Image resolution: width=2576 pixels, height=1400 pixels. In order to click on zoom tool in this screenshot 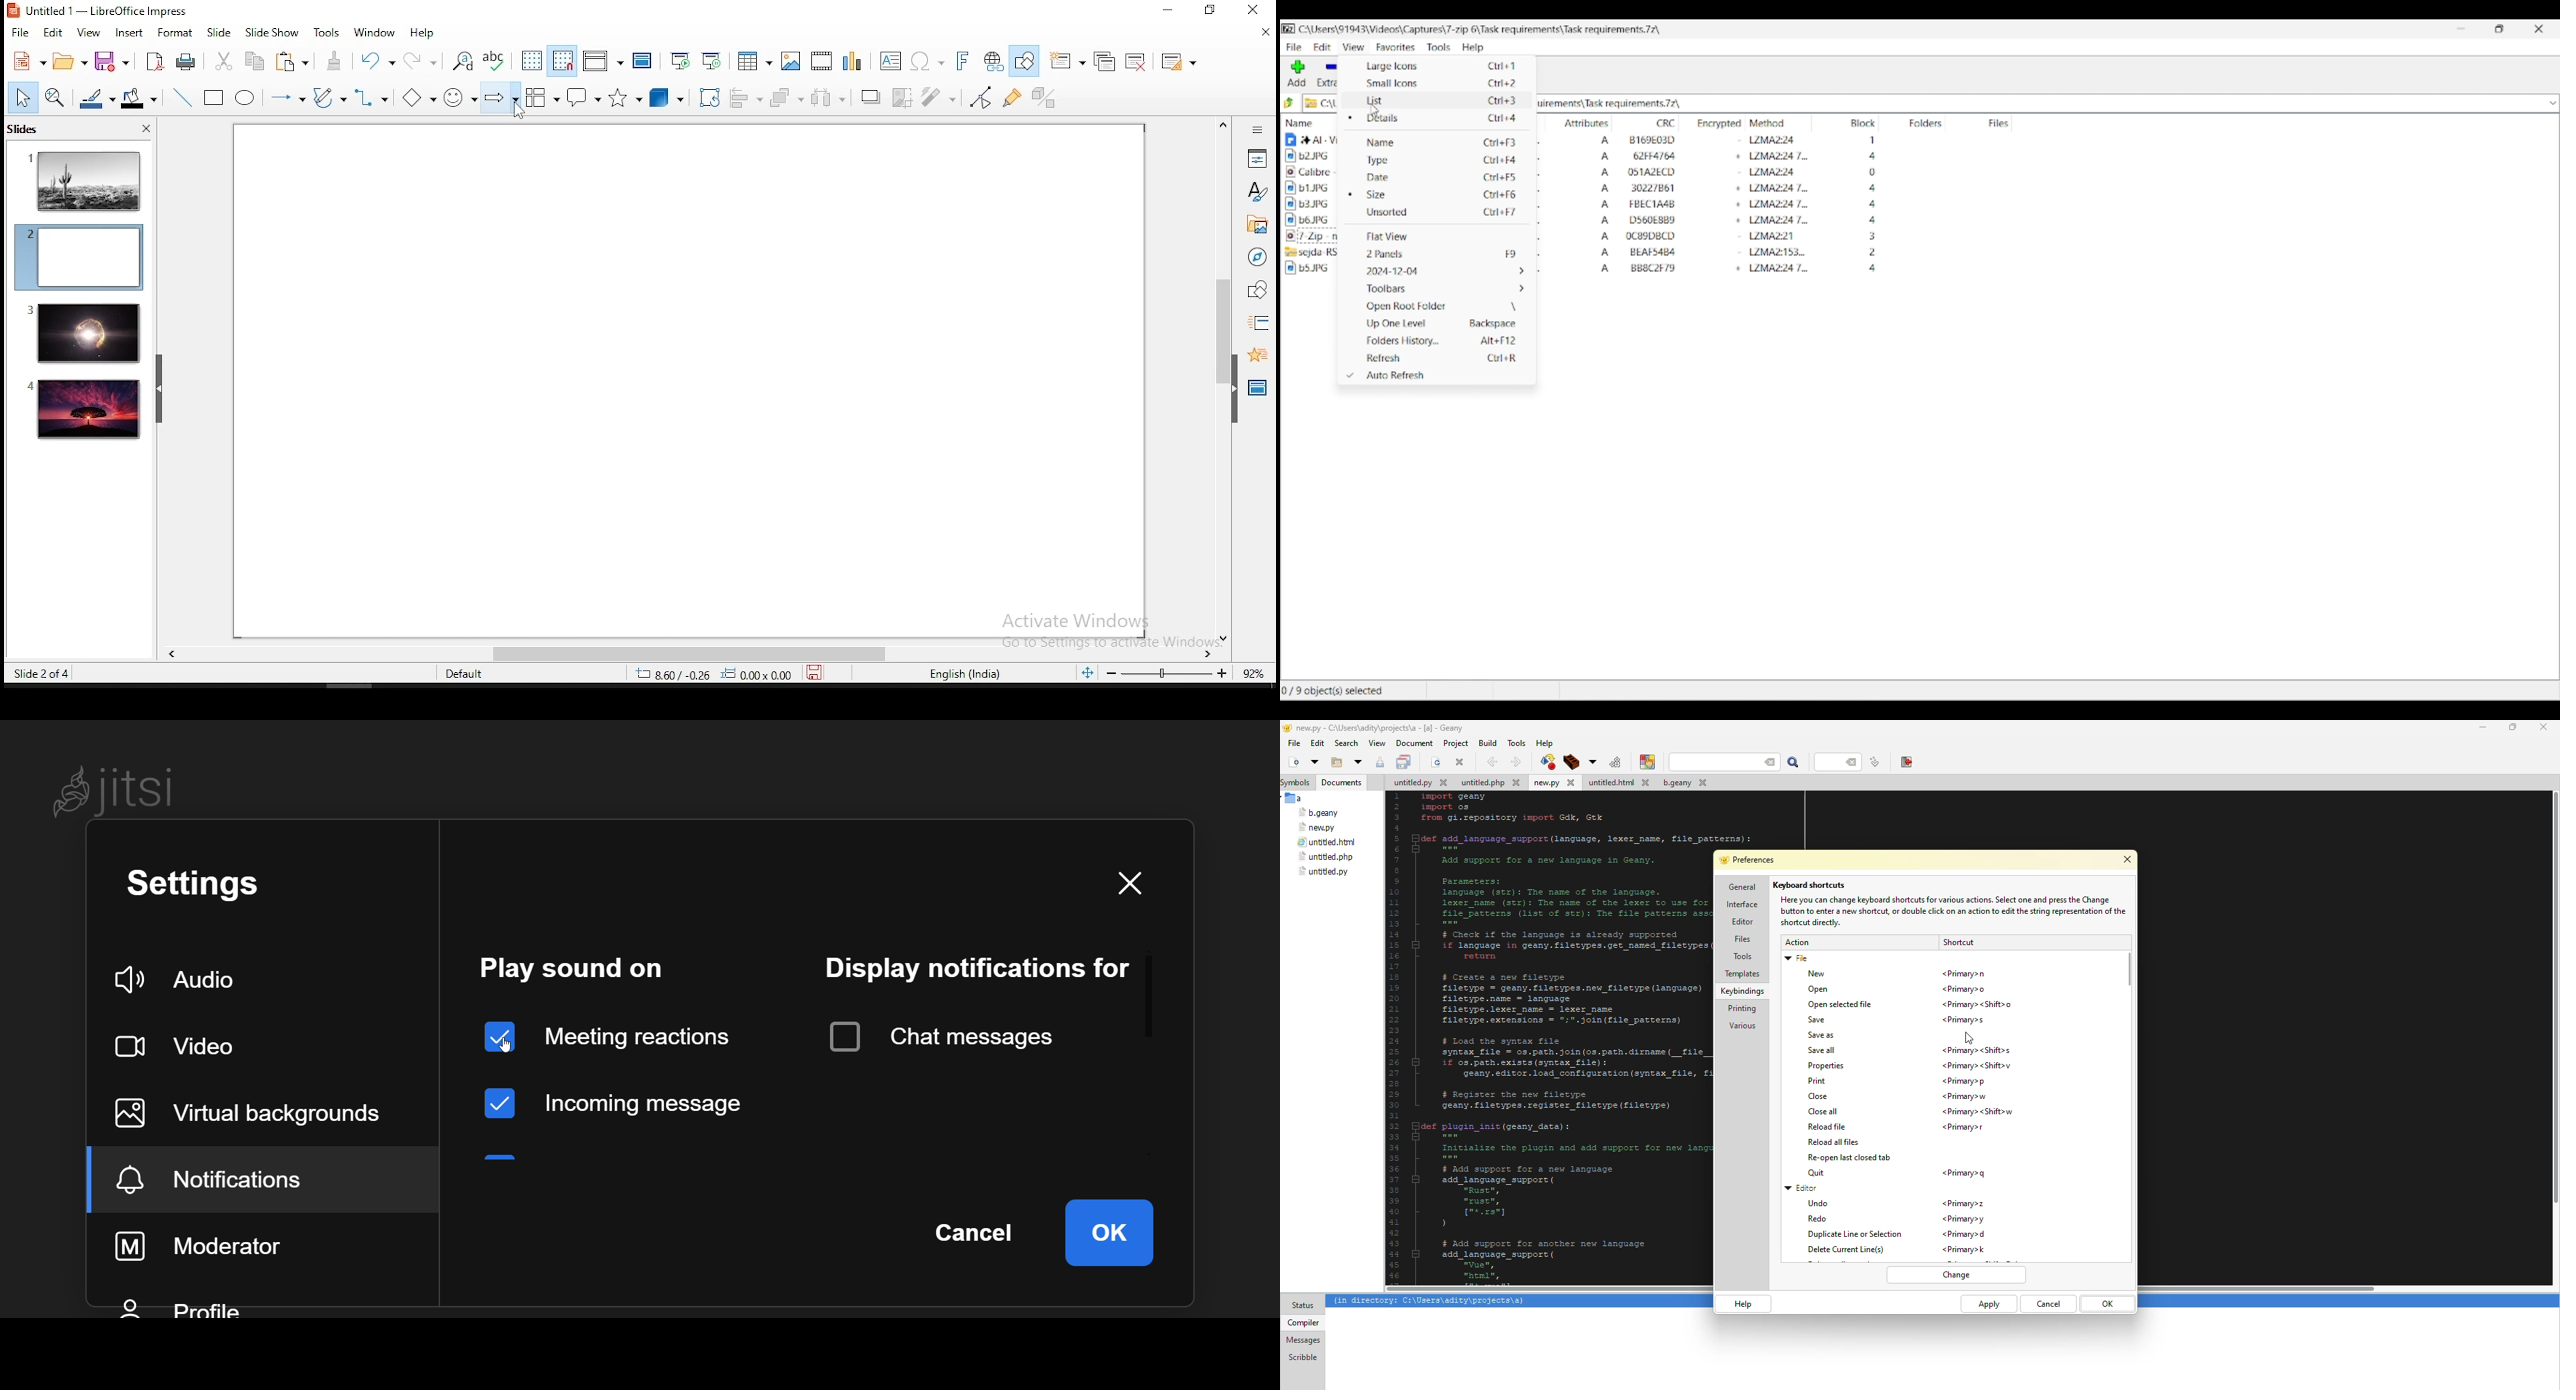, I will do `click(55, 99)`.